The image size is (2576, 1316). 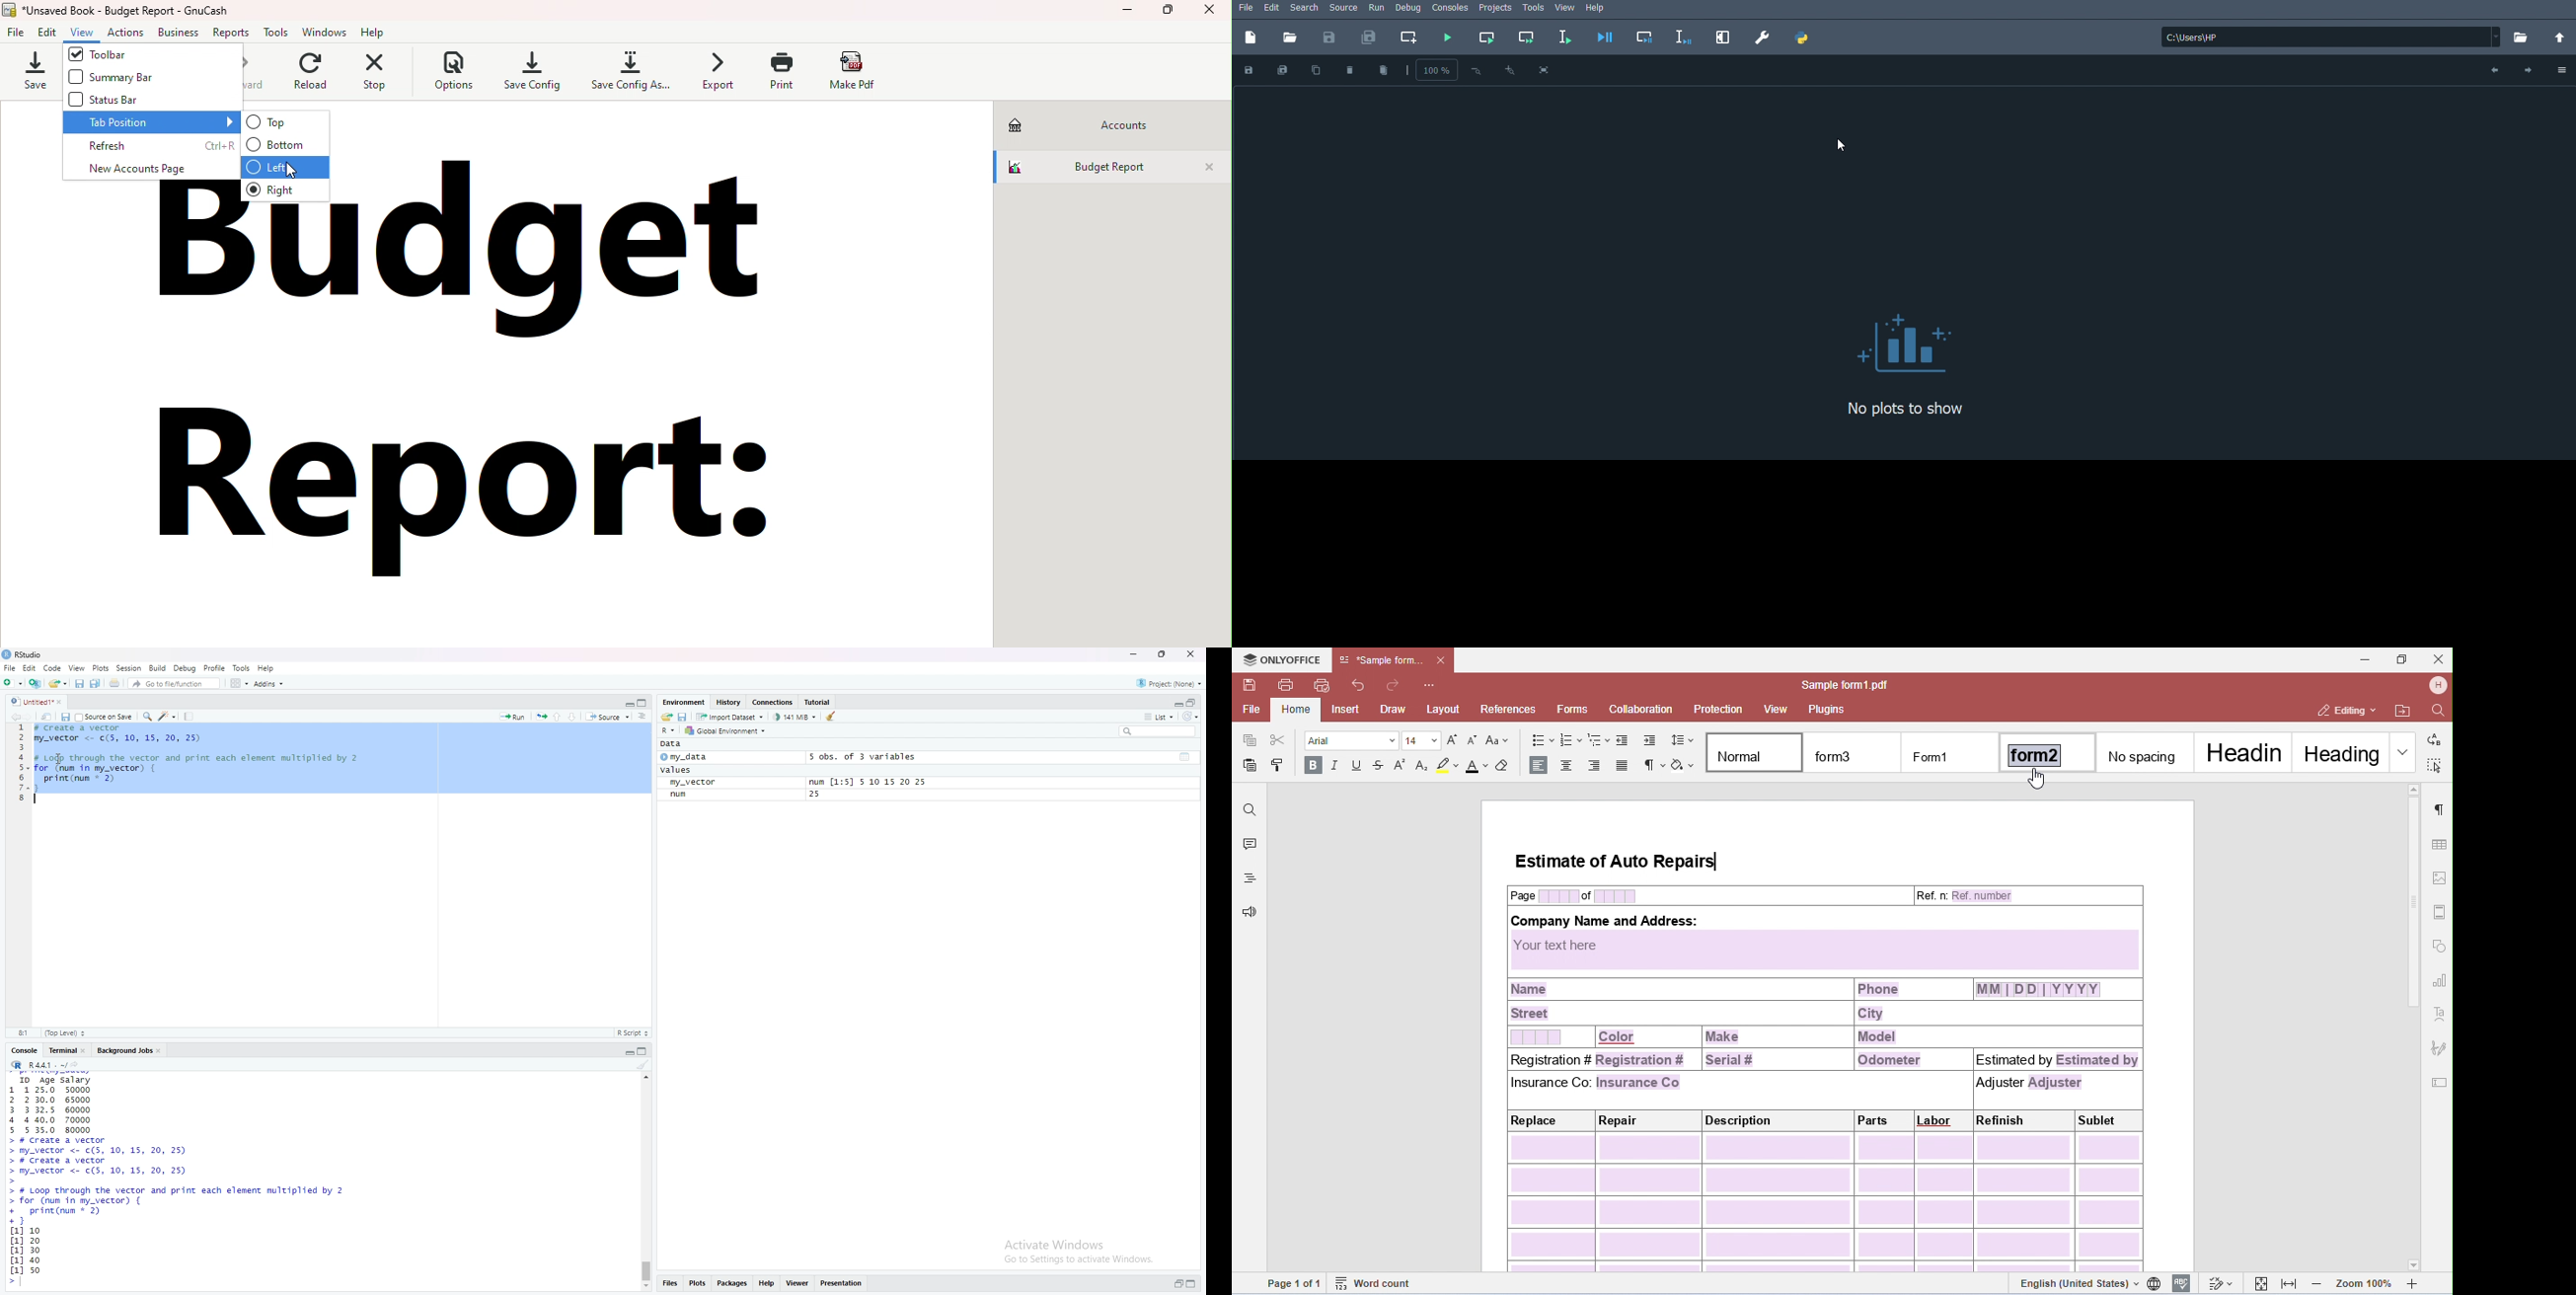 What do you see at coordinates (177, 32) in the screenshot?
I see `Business` at bounding box center [177, 32].